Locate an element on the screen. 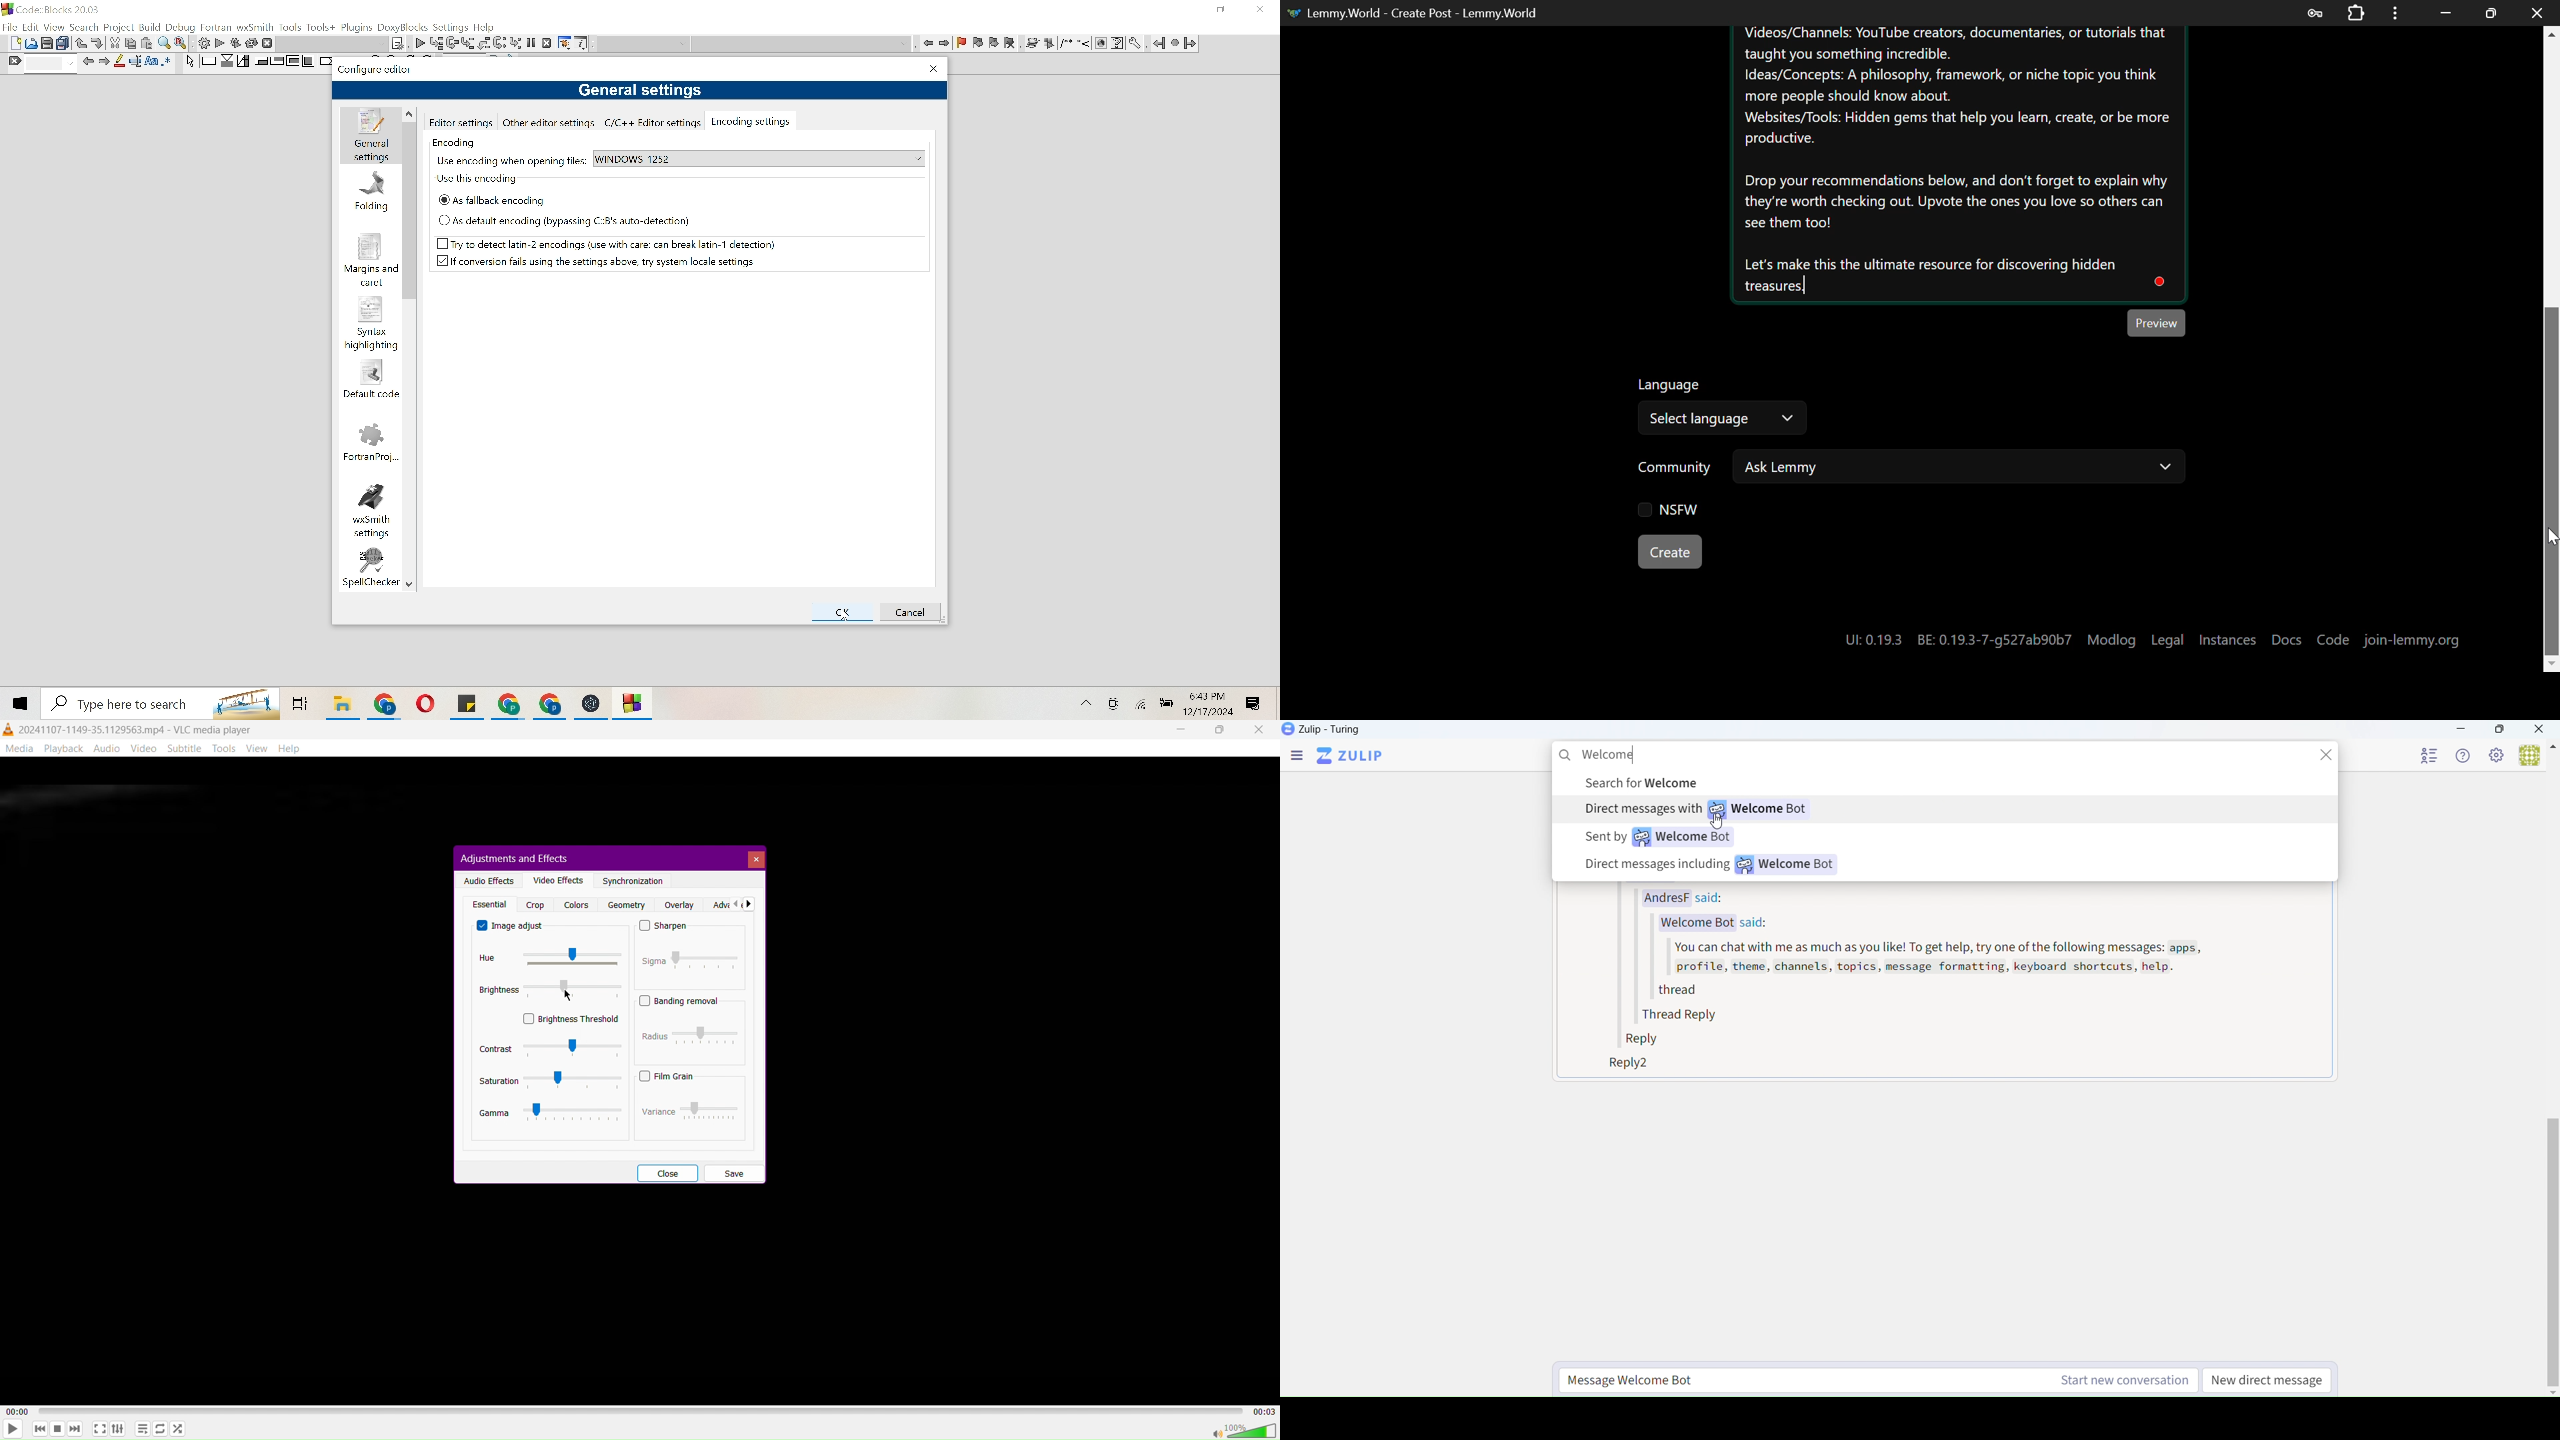 The width and height of the screenshot is (2576, 1456). Welcome Bot said:
You can chat with me as much as you like! To get help, try one of the following messages: apps,
profile, theme, channels, topics, message formatting, keyboard shortcuts, help. is located at coordinates (1927, 950).